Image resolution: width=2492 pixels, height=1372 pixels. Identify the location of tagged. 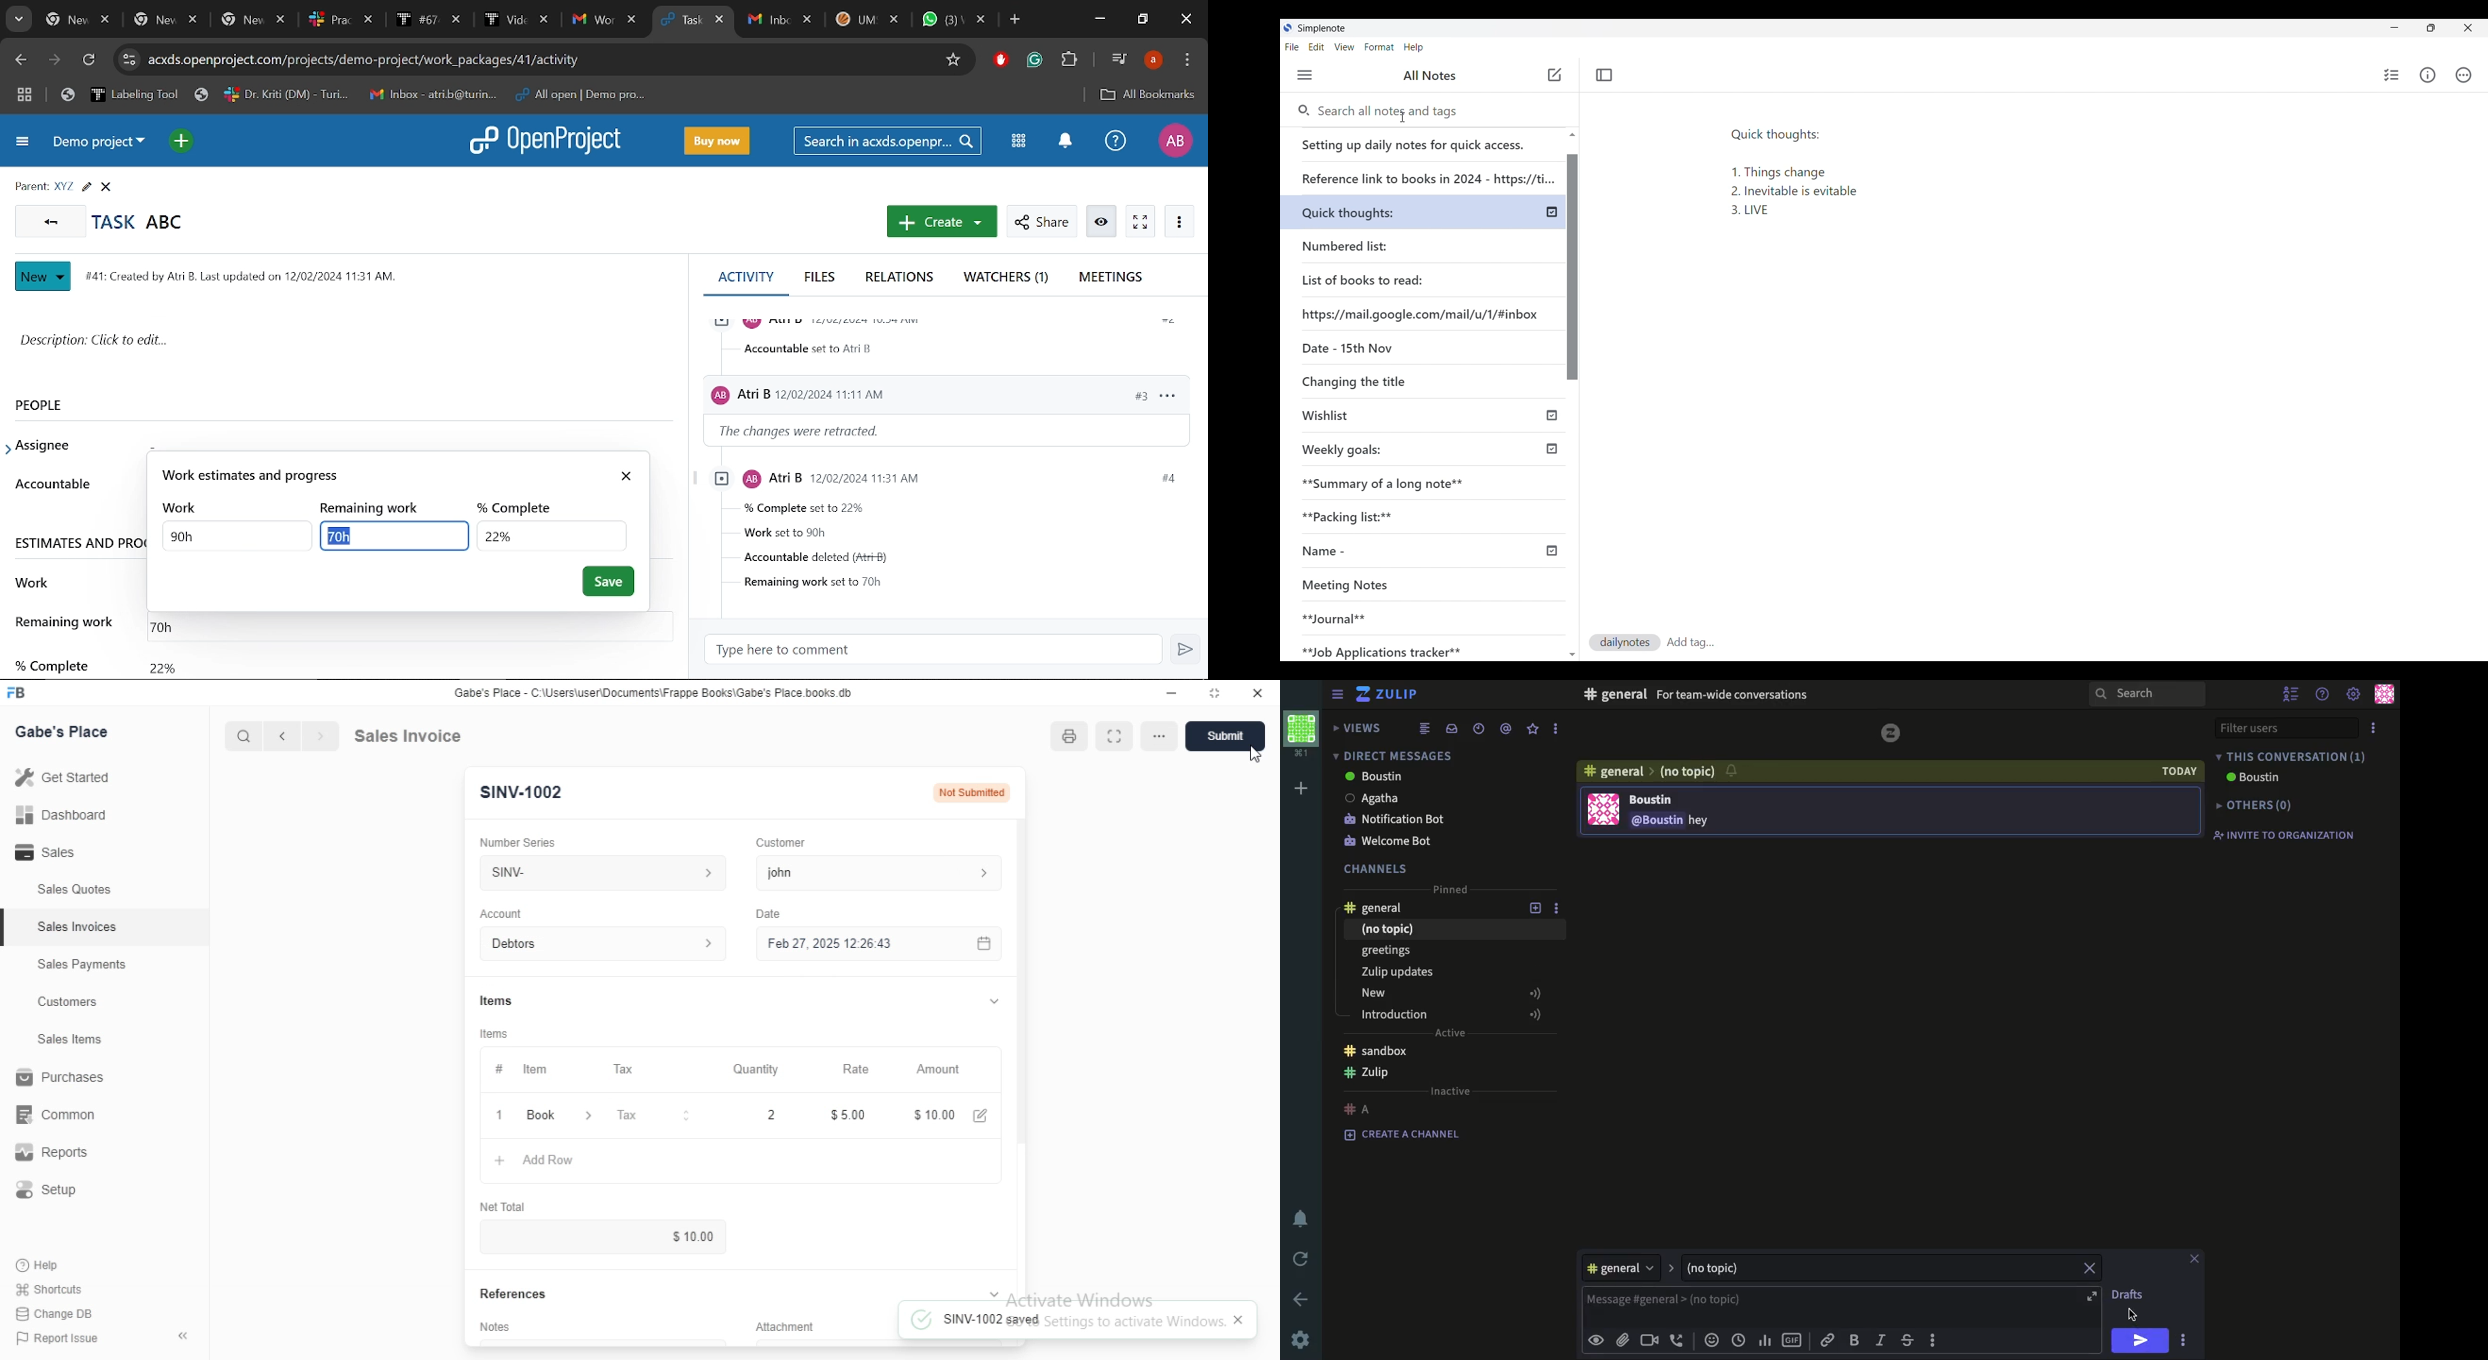
(1505, 728).